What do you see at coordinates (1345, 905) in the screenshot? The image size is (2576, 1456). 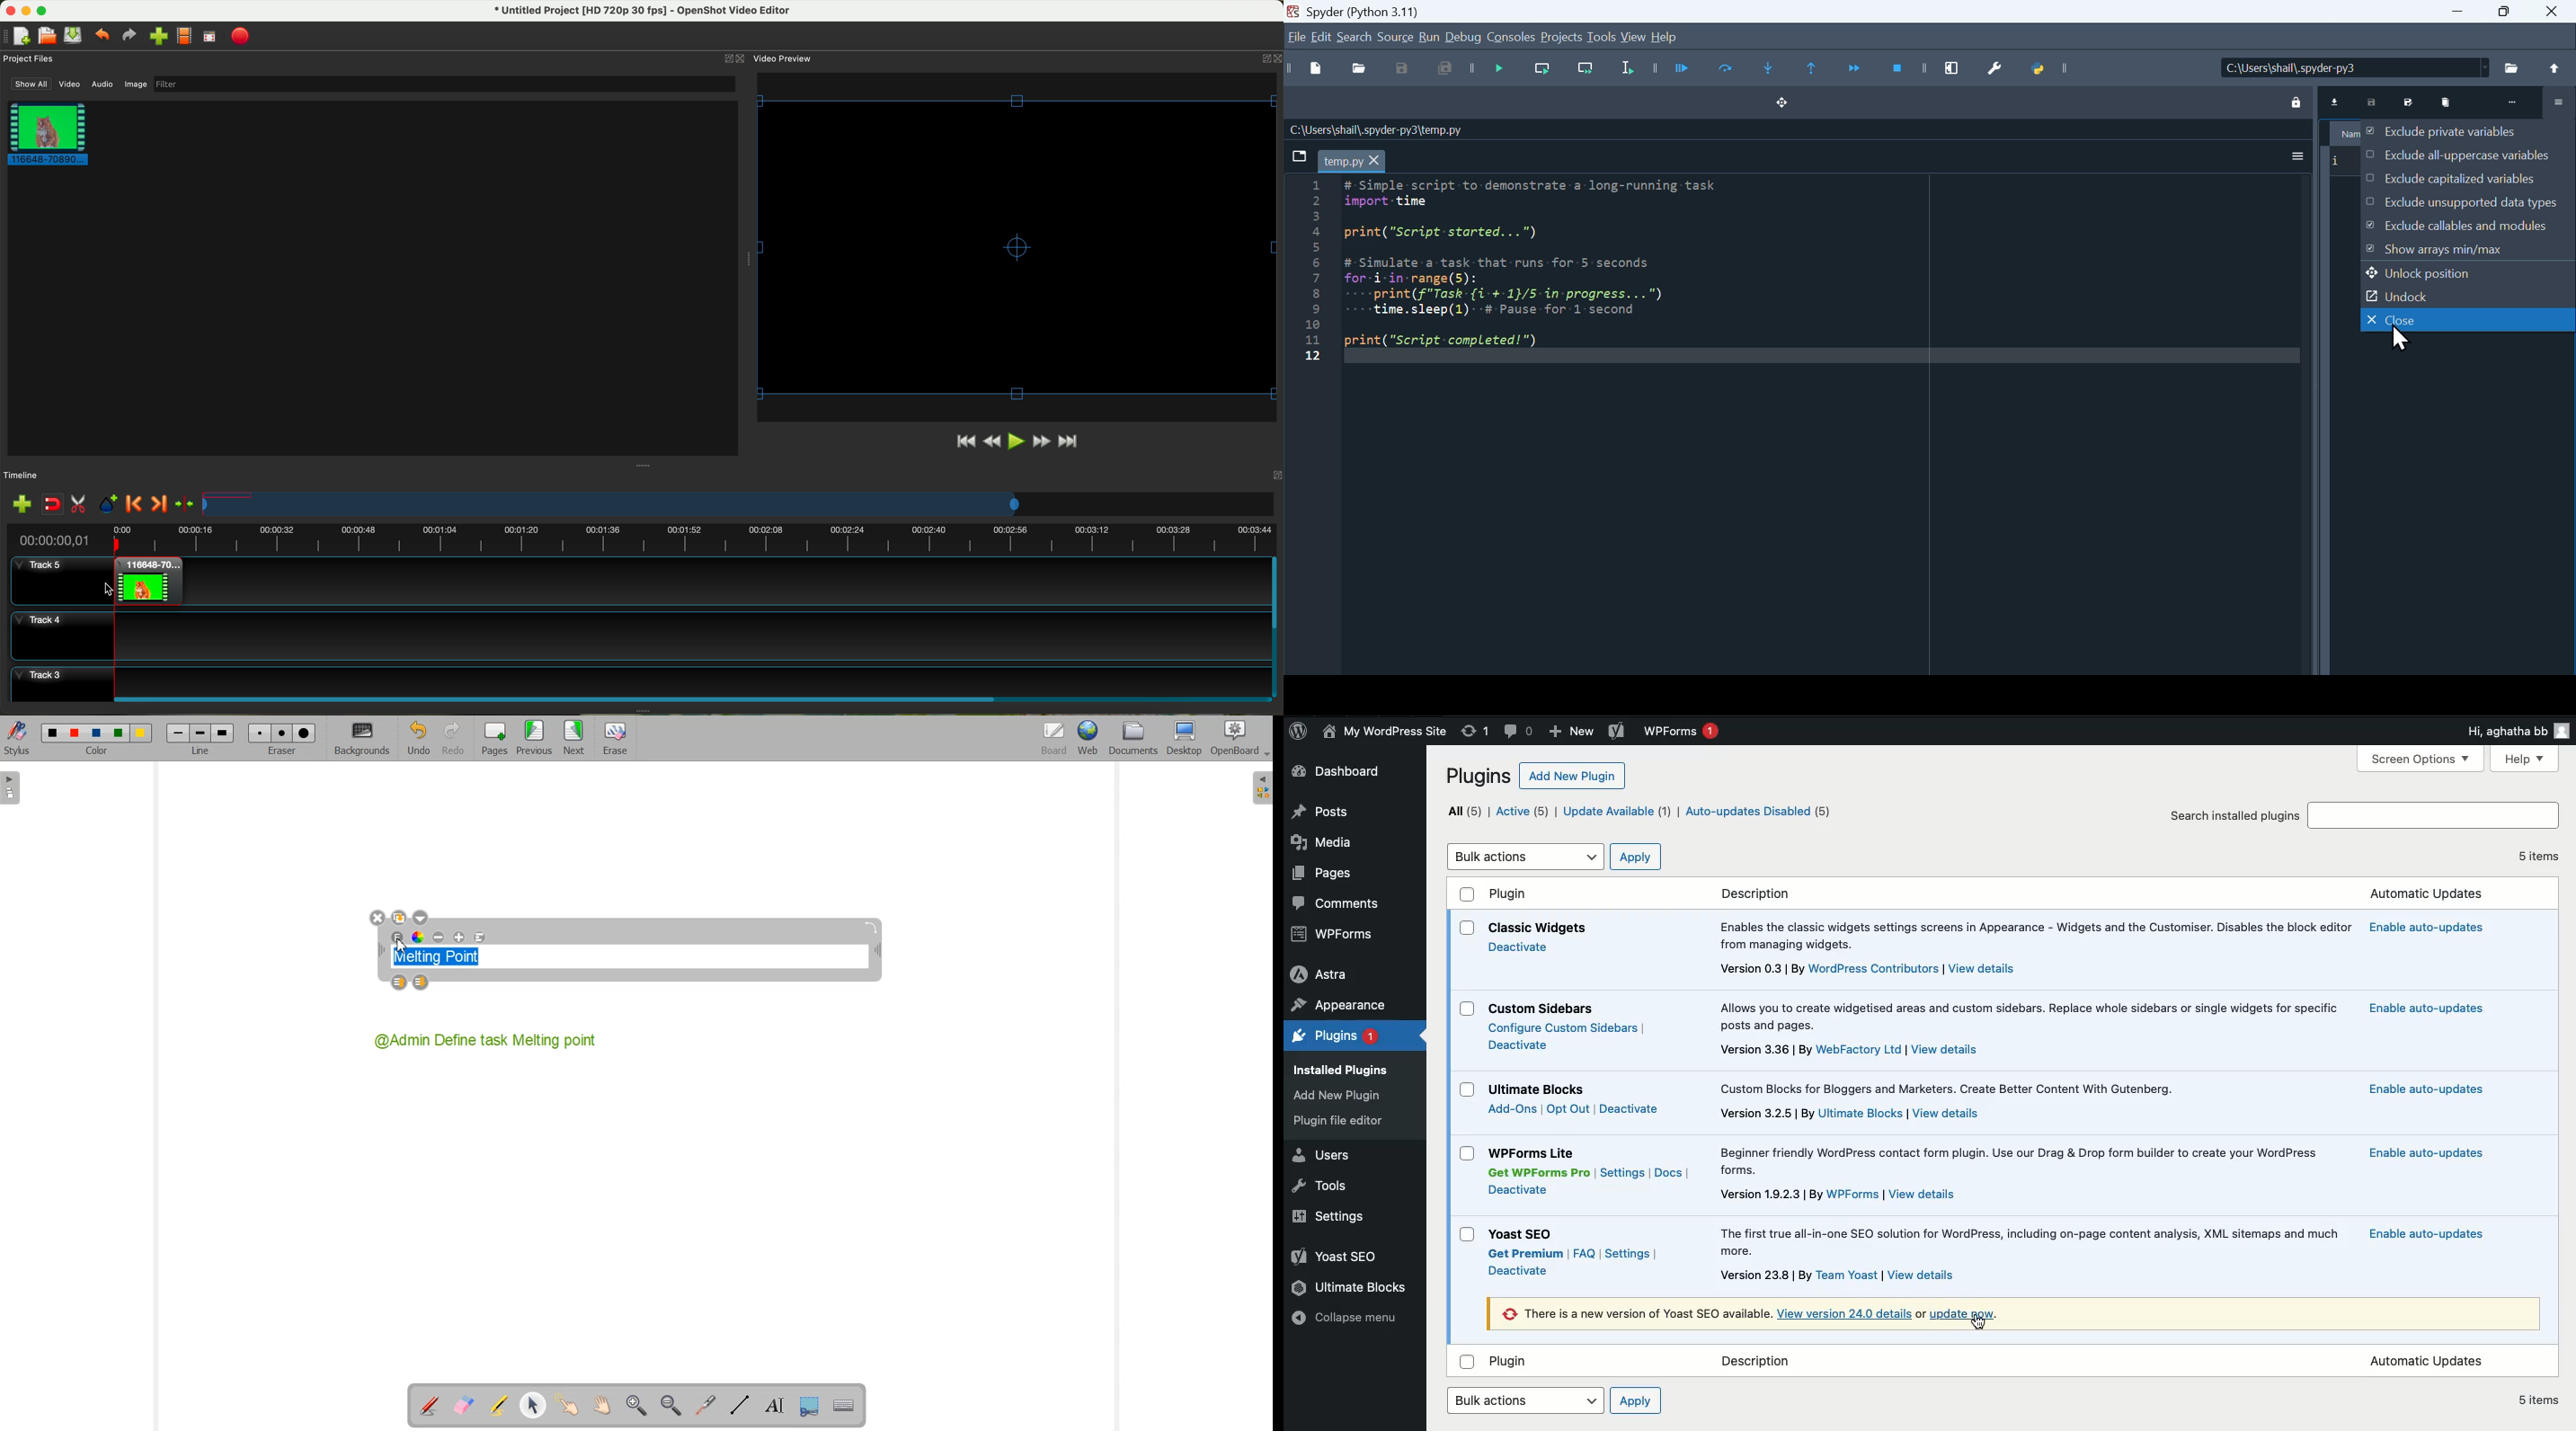 I see `Comments` at bounding box center [1345, 905].